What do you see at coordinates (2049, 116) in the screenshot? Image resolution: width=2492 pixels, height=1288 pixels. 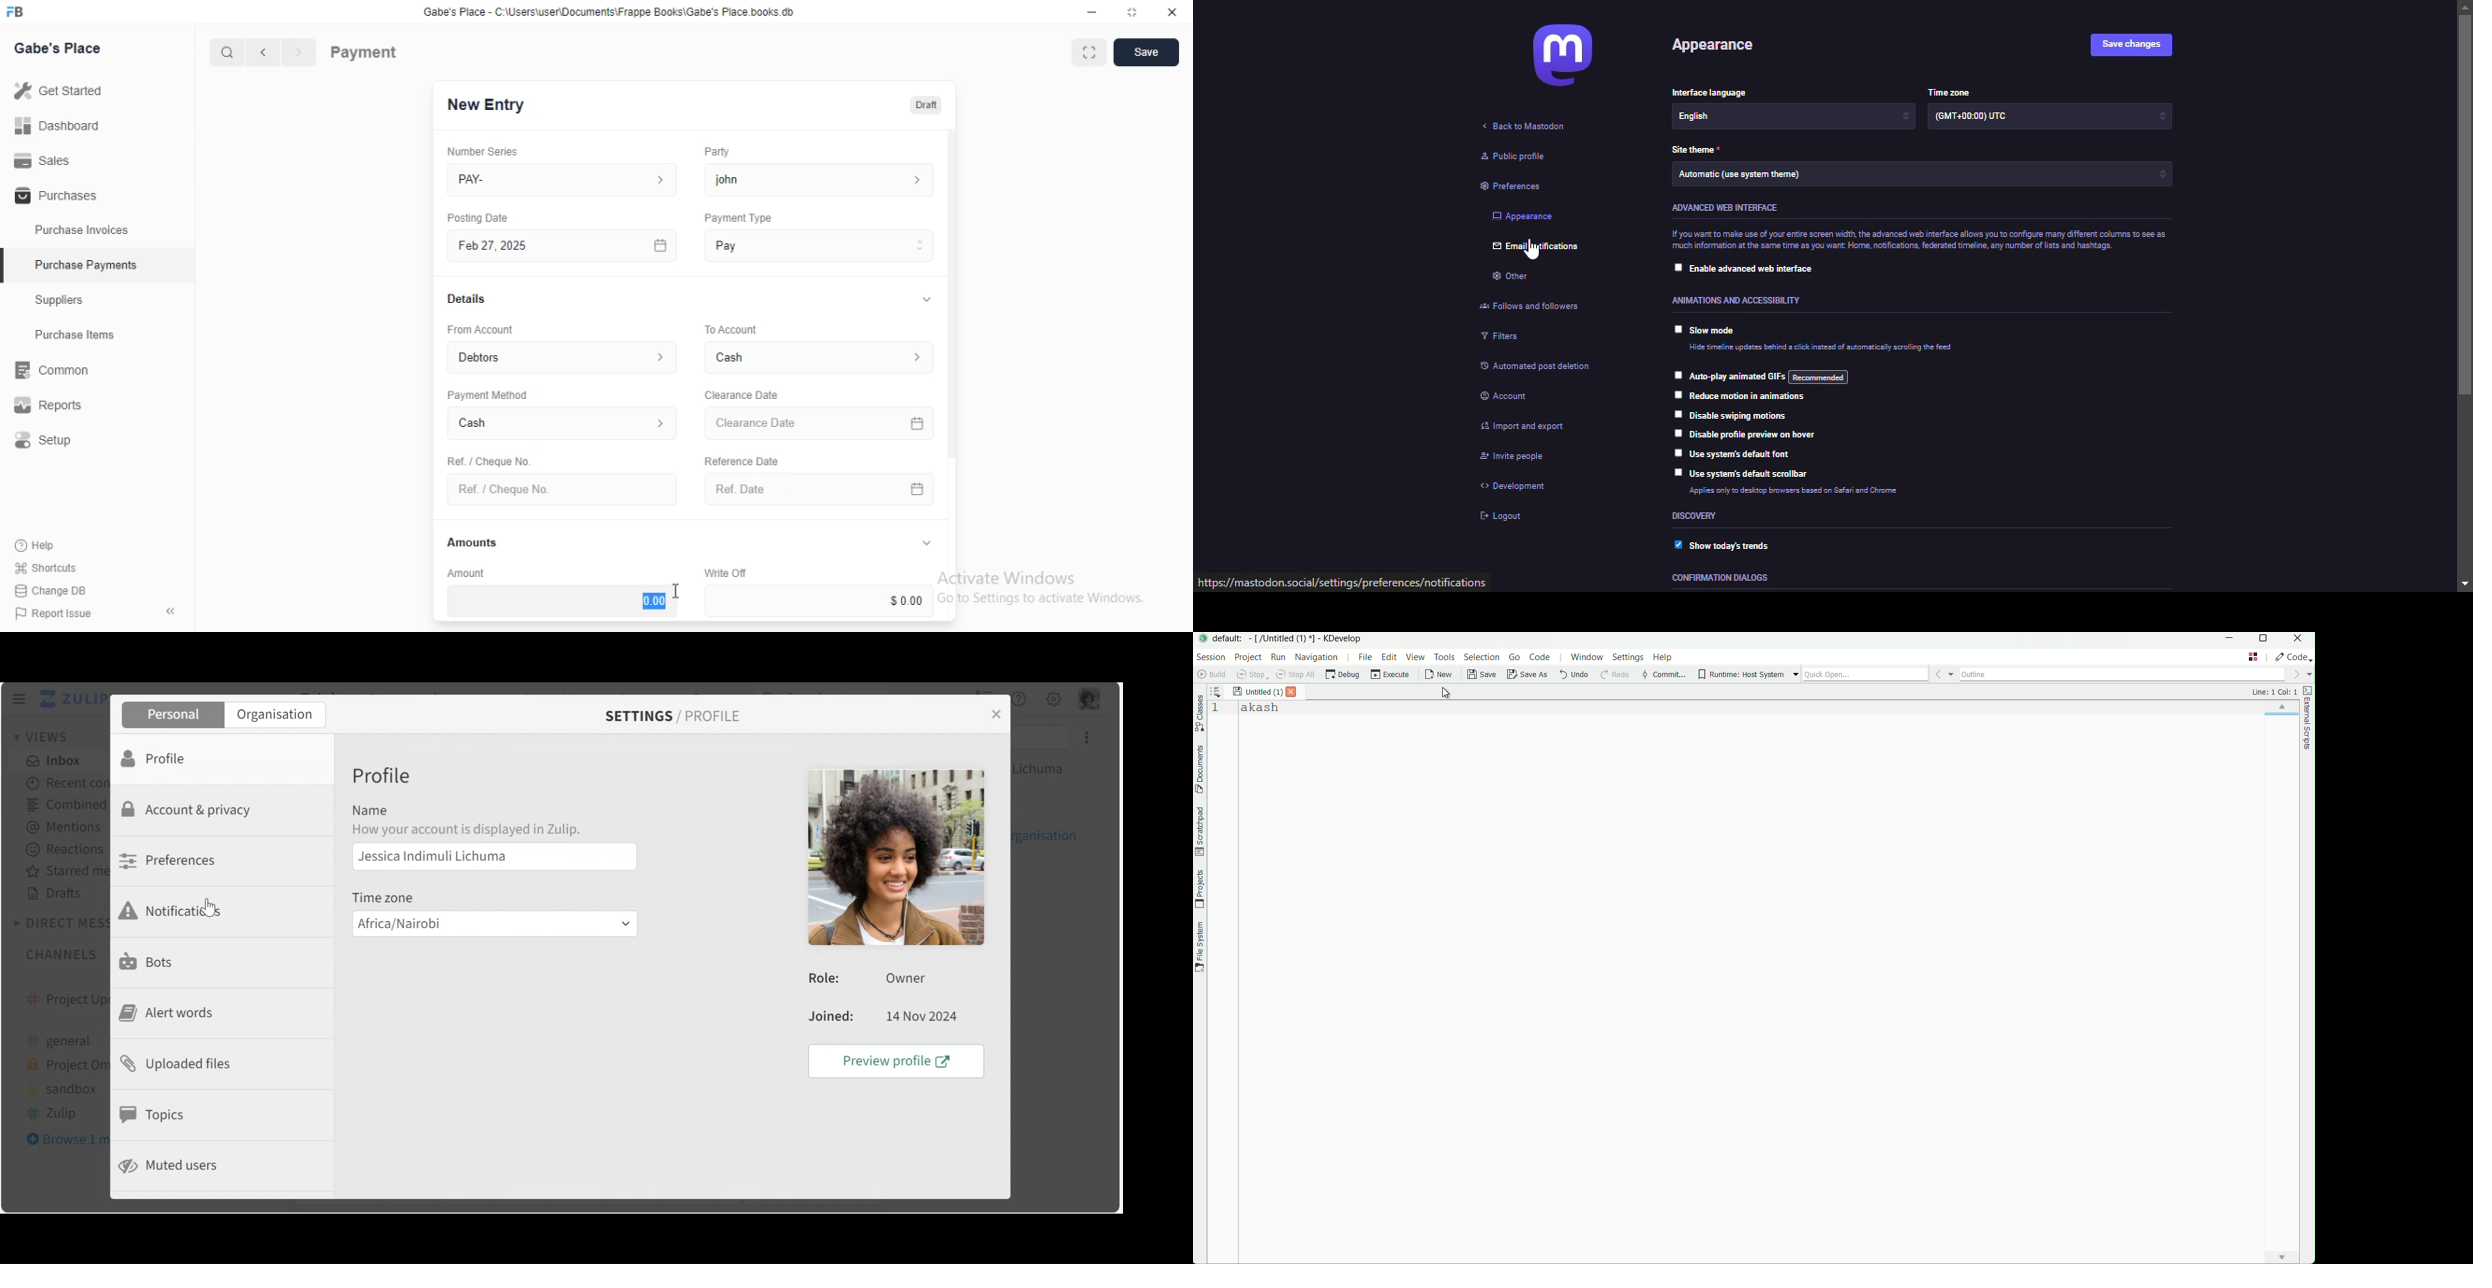 I see `time zone` at bounding box center [2049, 116].